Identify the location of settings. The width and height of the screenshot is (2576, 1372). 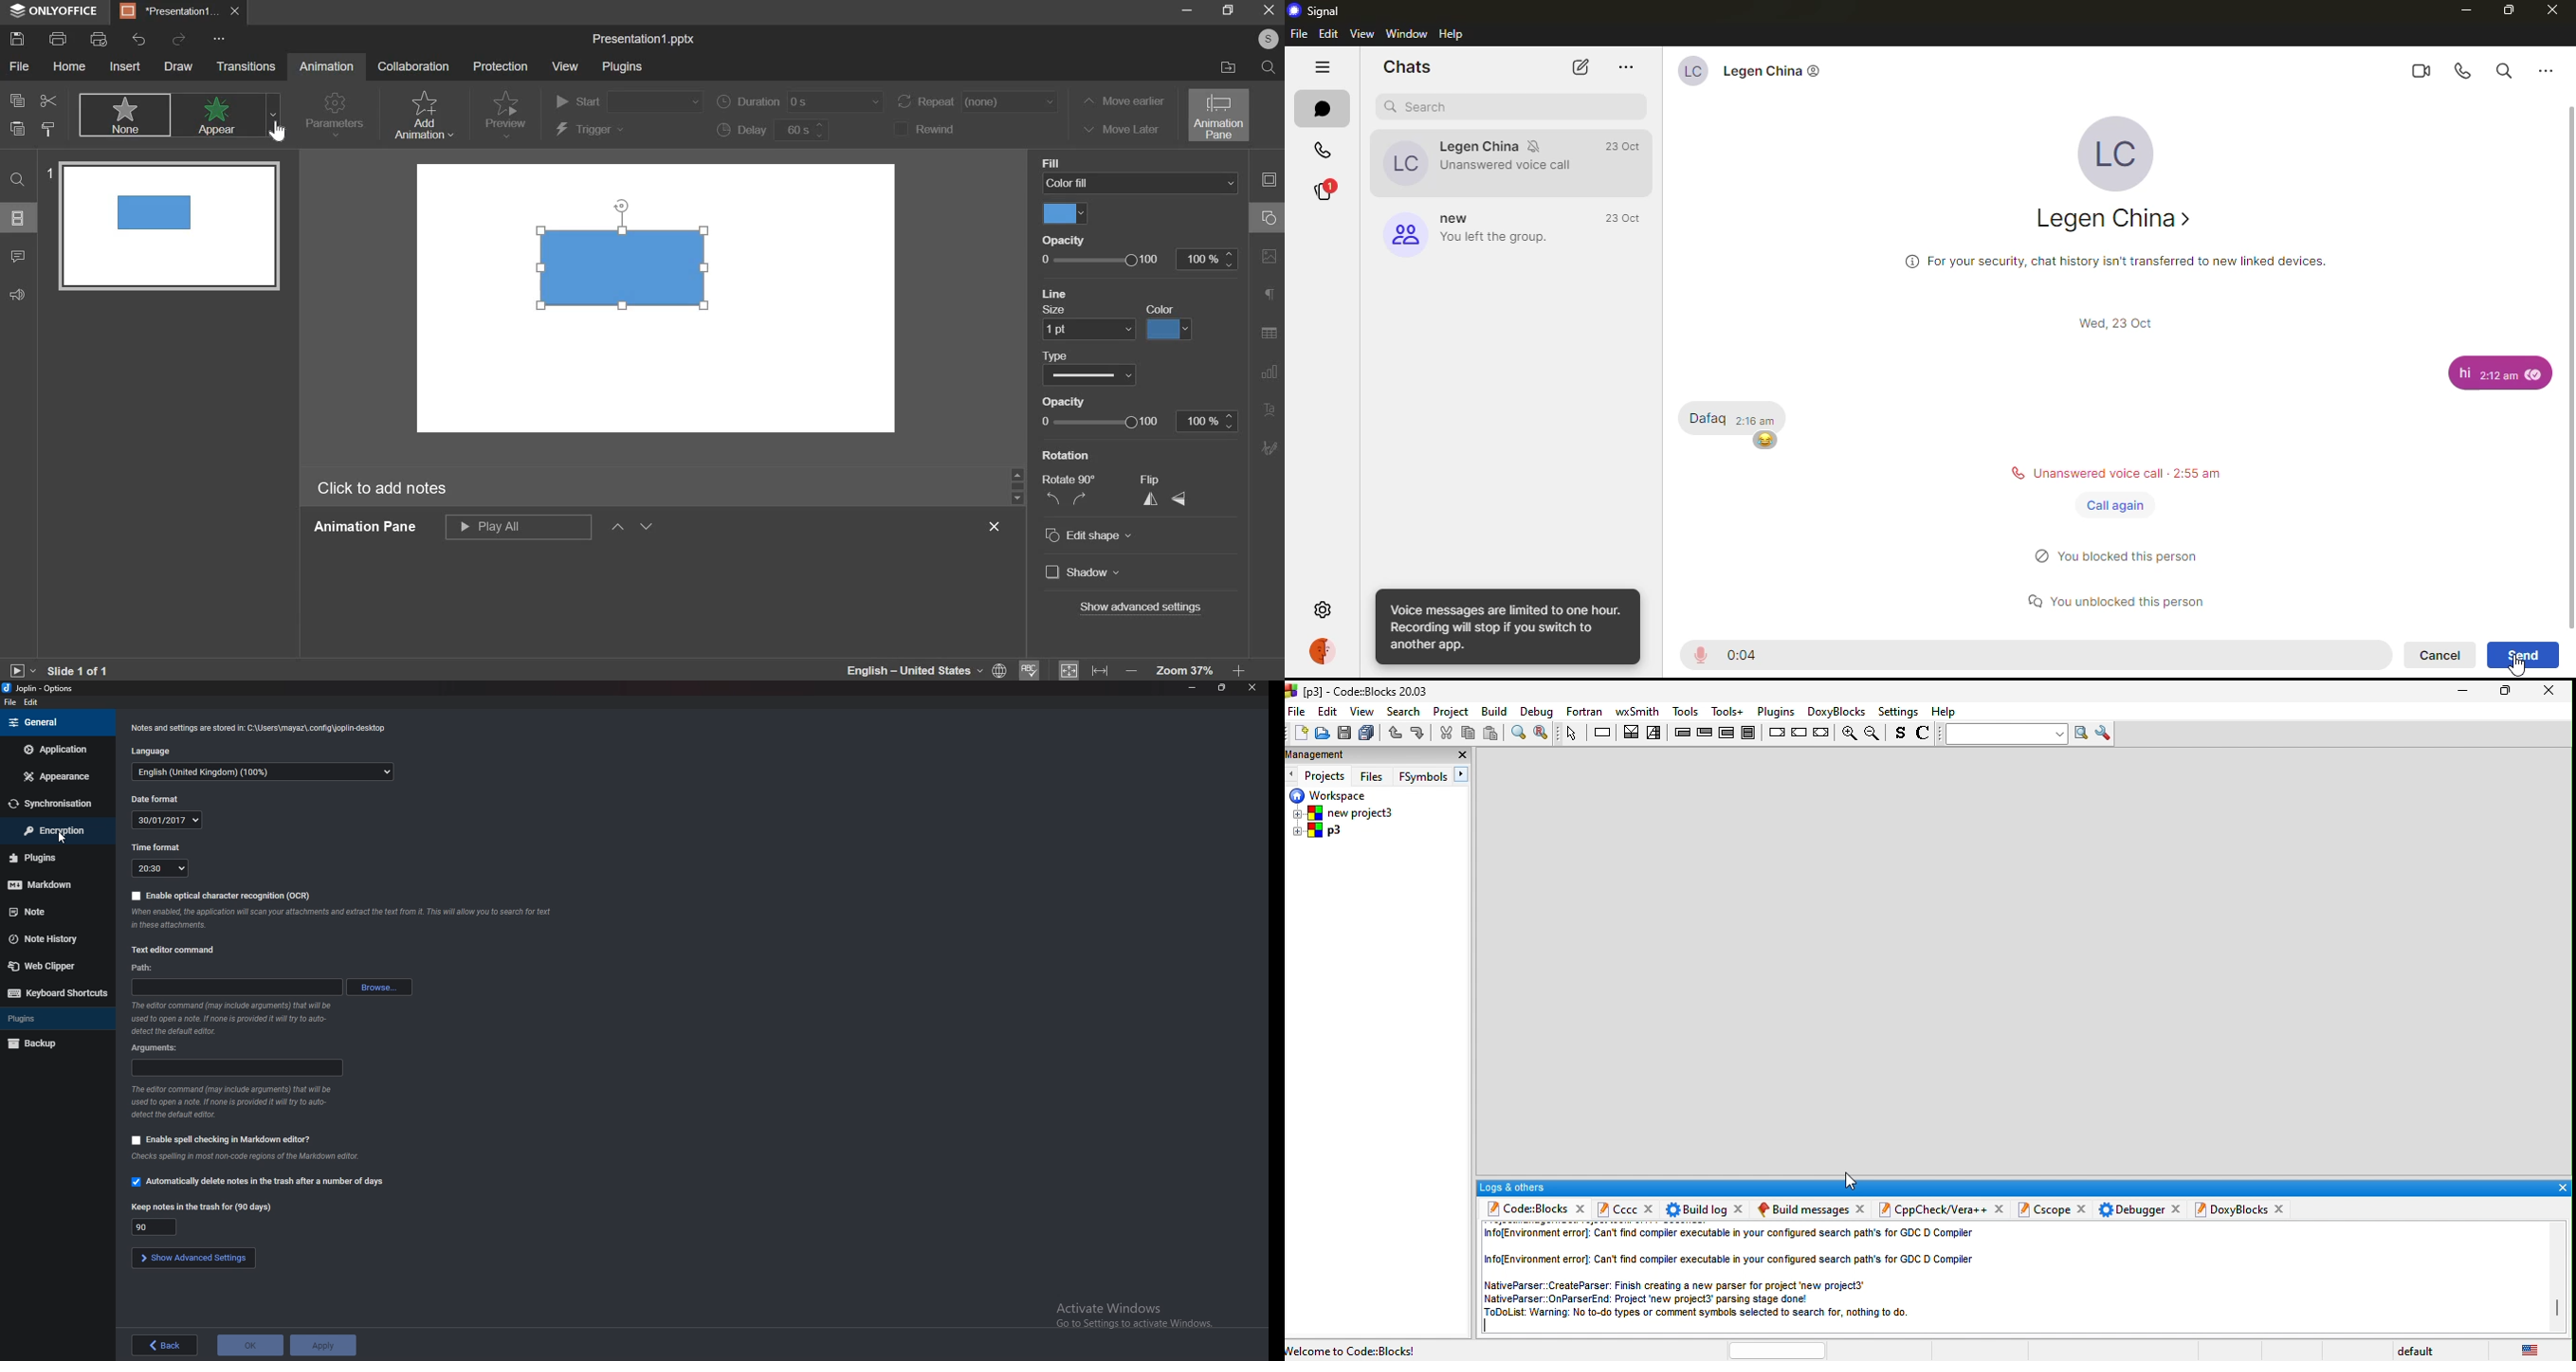
(1899, 713).